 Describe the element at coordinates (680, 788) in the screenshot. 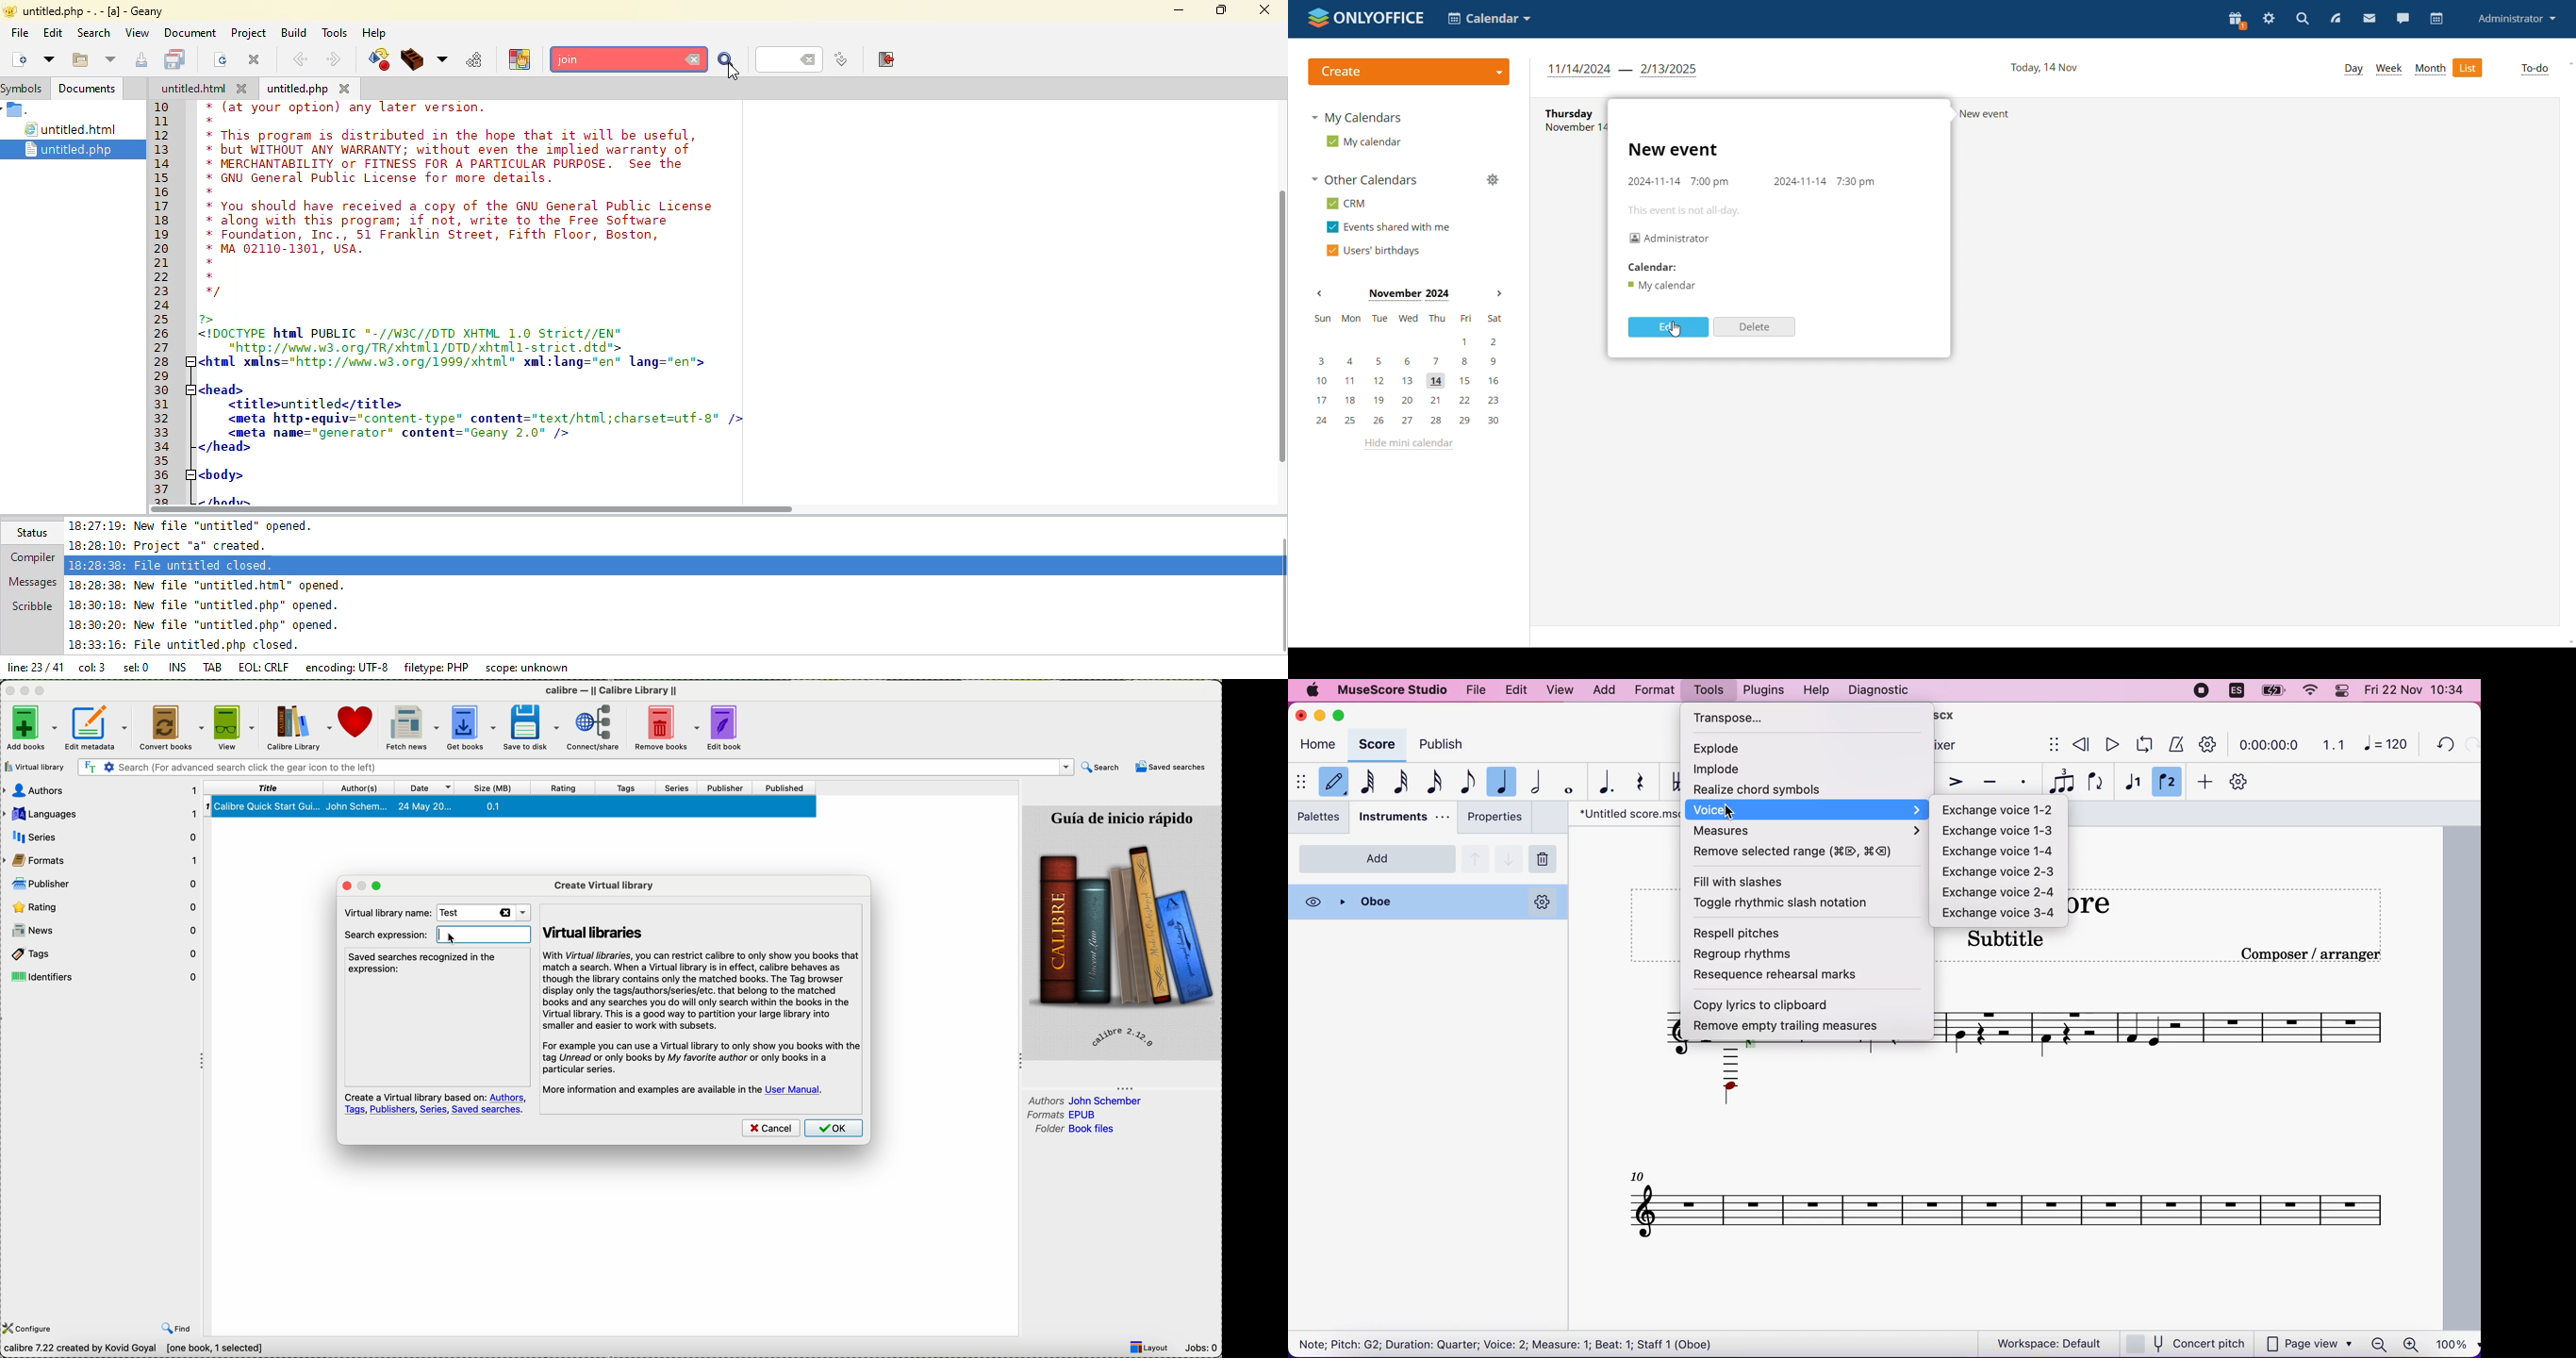

I see `series` at that location.